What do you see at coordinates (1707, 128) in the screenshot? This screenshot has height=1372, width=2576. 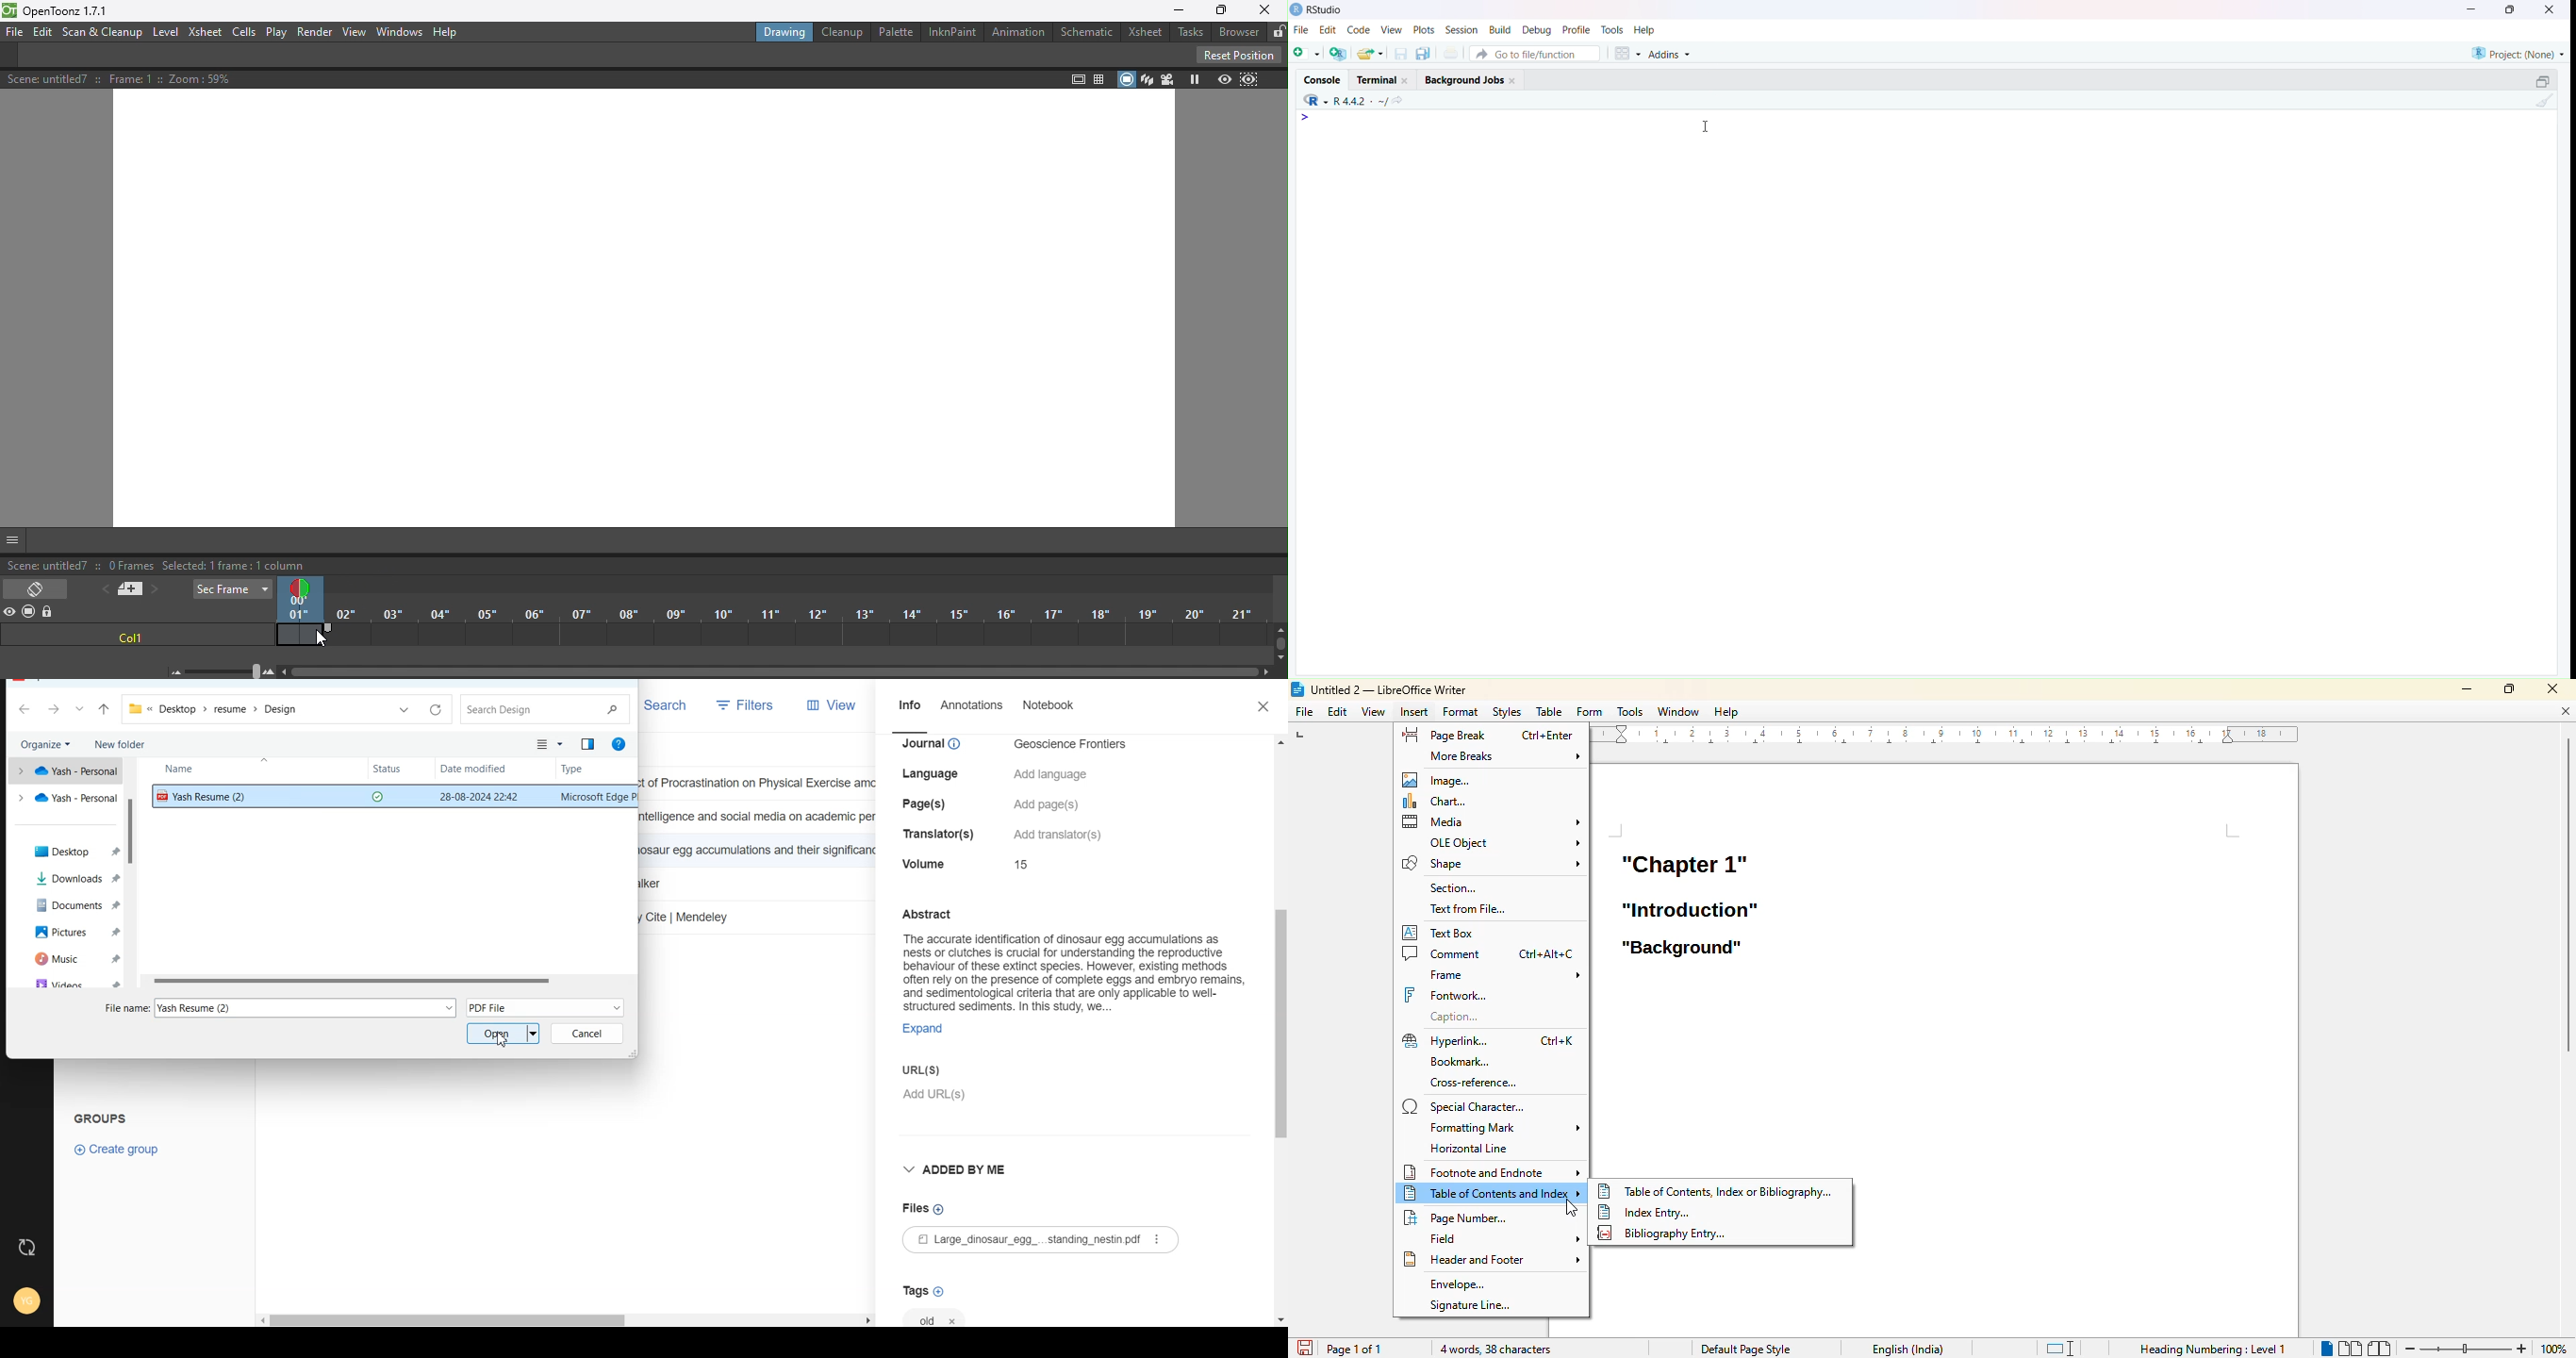 I see `cursor` at bounding box center [1707, 128].